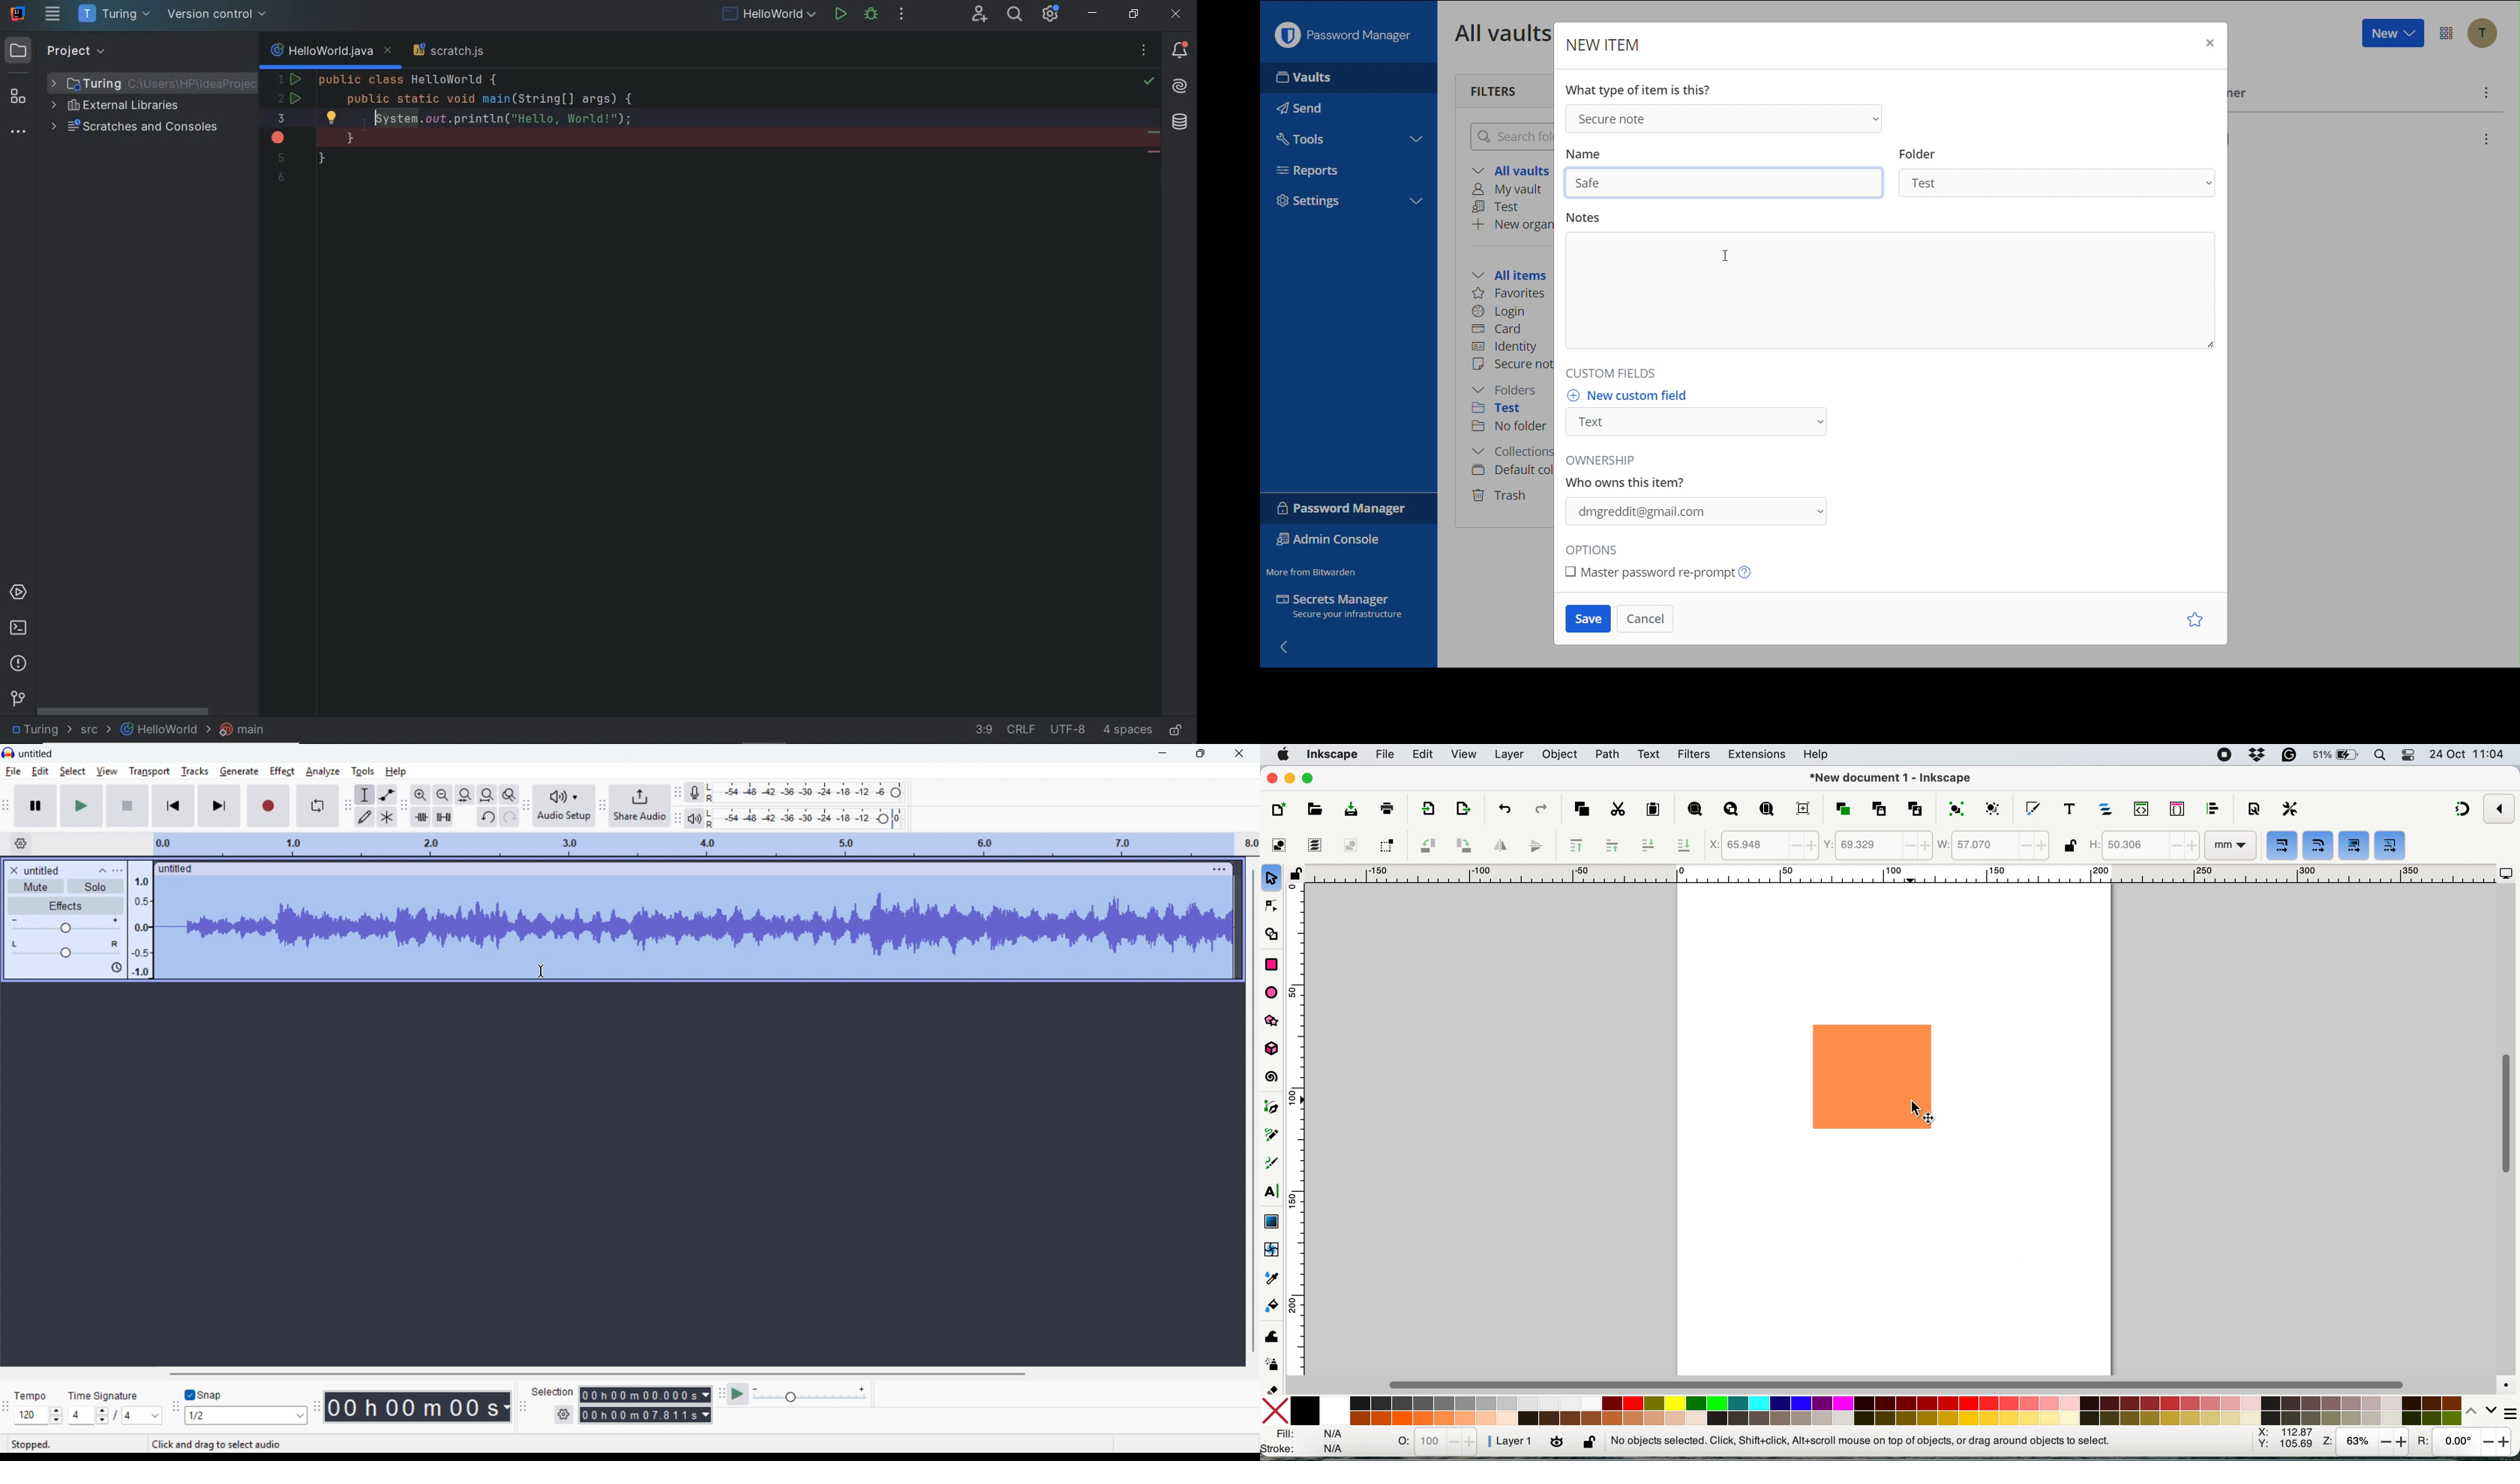  What do you see at coordinates (2505, 1412) in the screenshot?
I see `more settings` at bounding box center [2505, 1412].